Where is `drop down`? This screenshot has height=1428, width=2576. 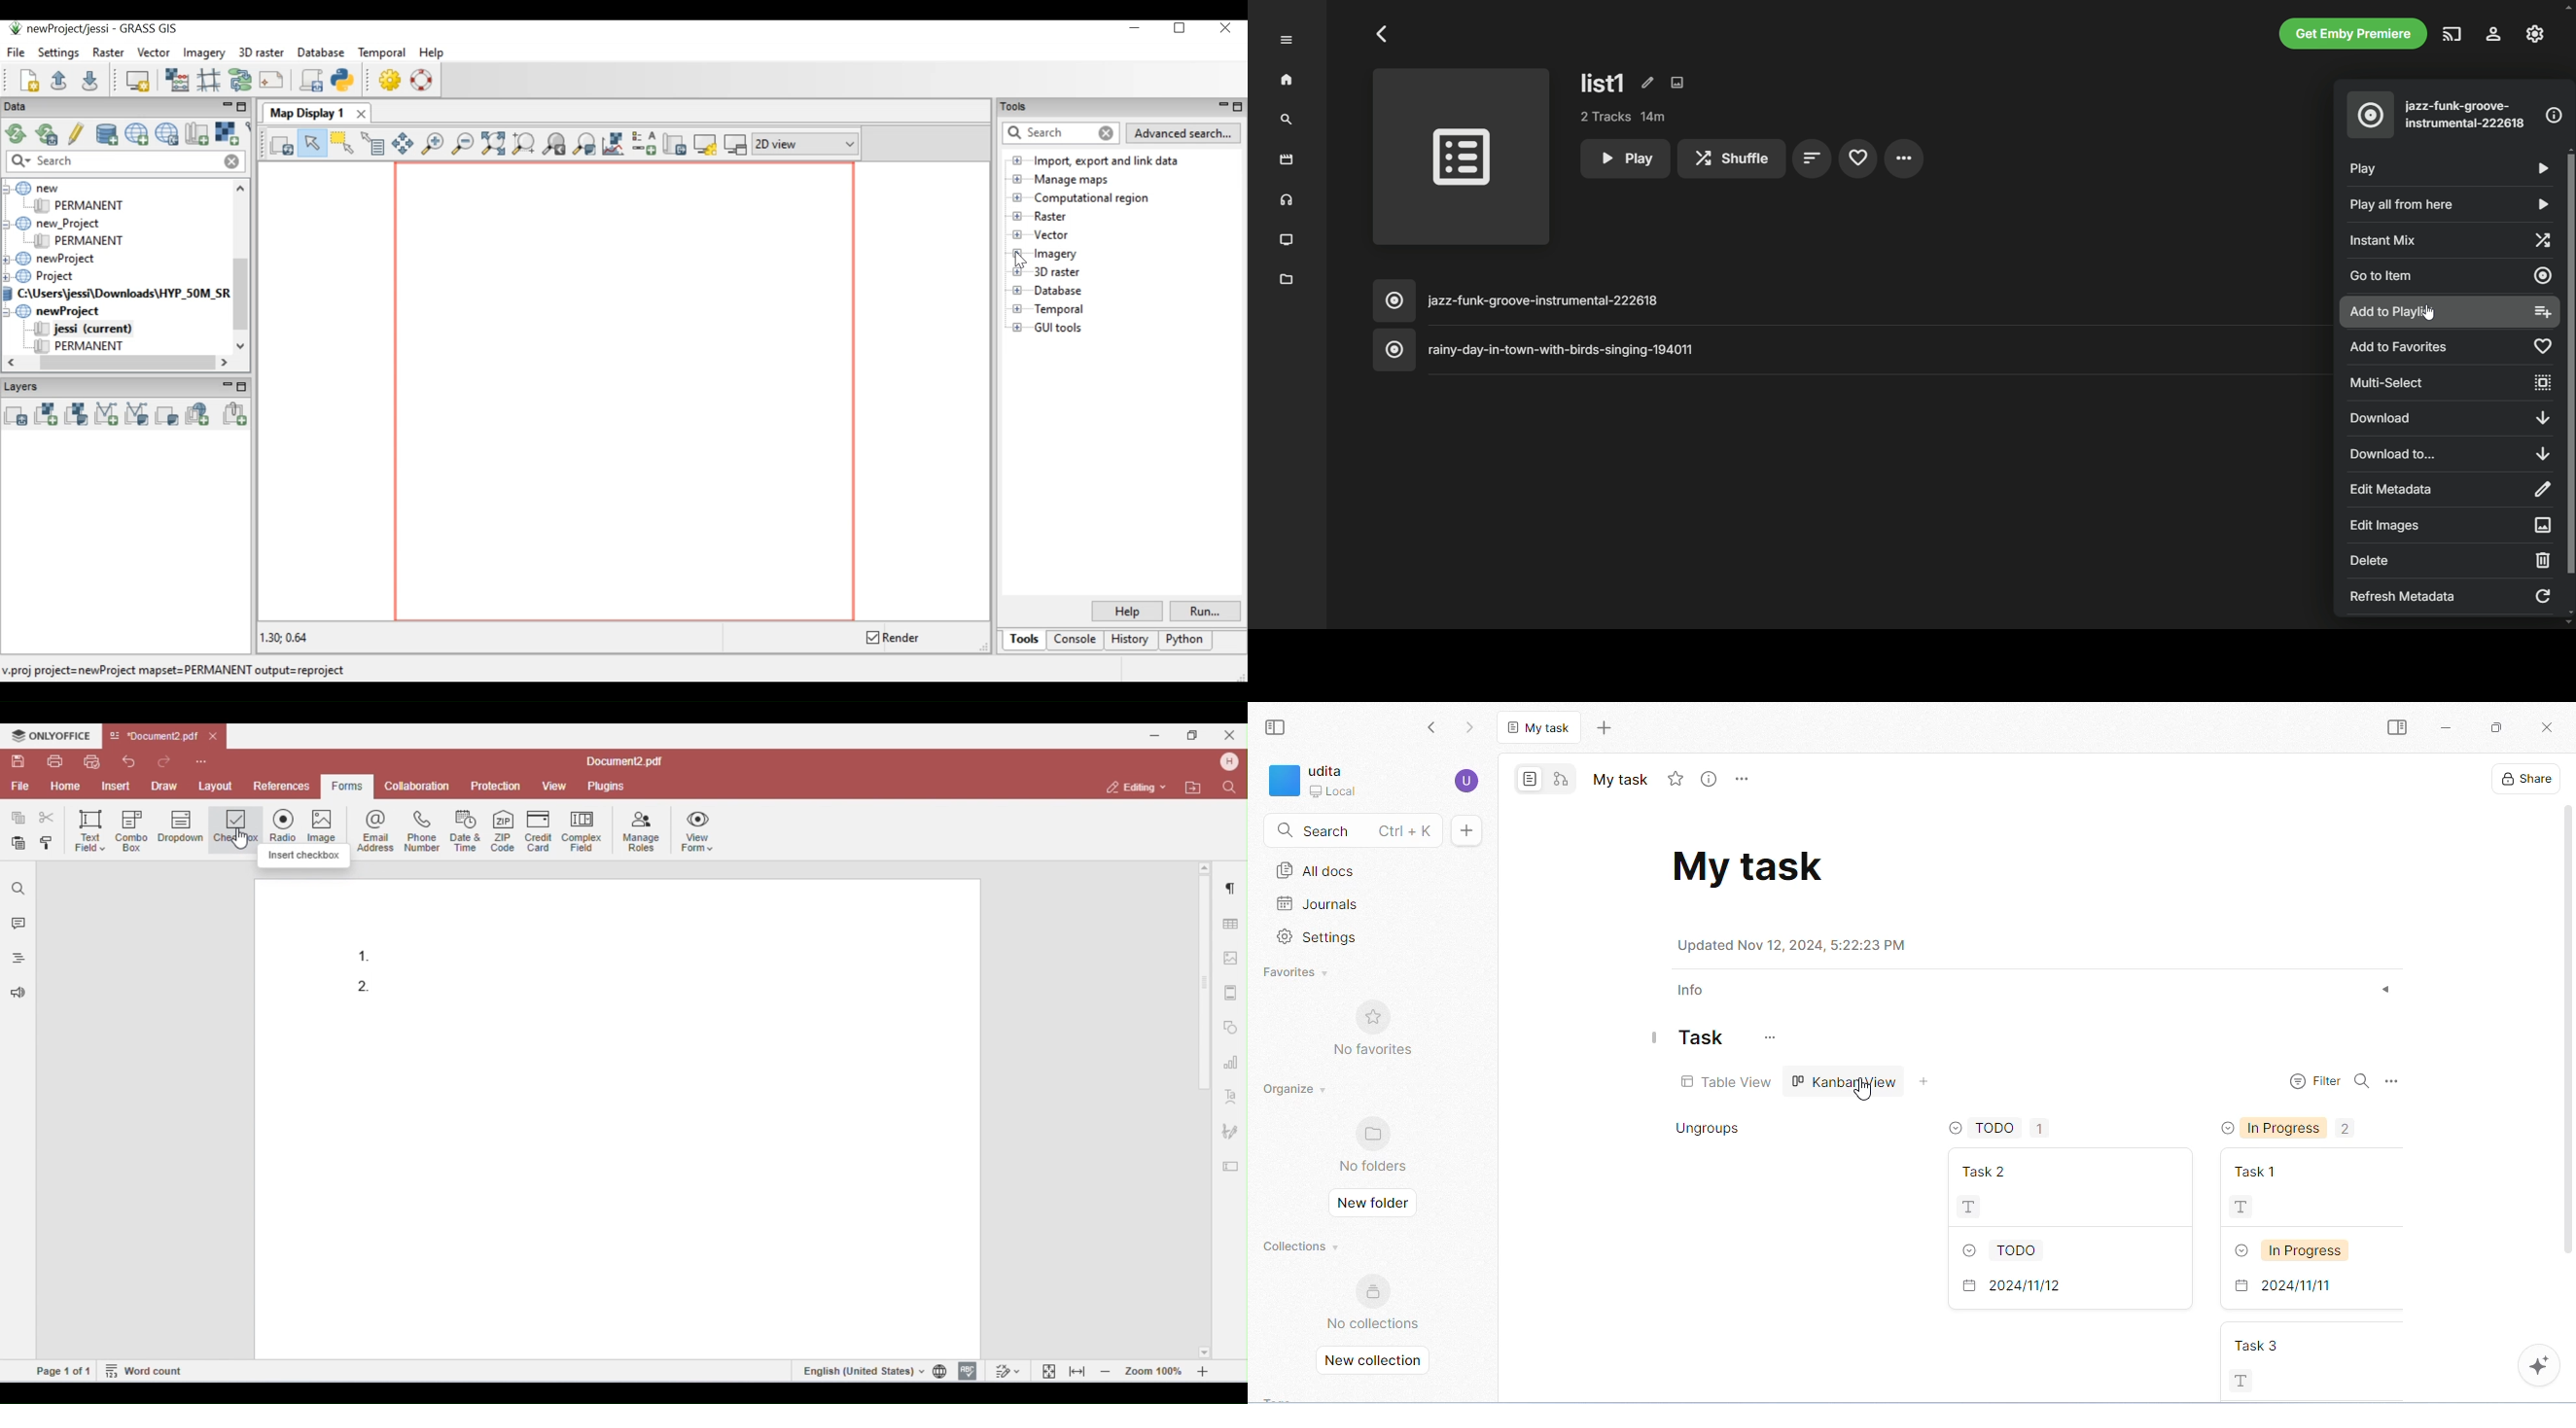 drop down is located at coordinates (2224, 1127).